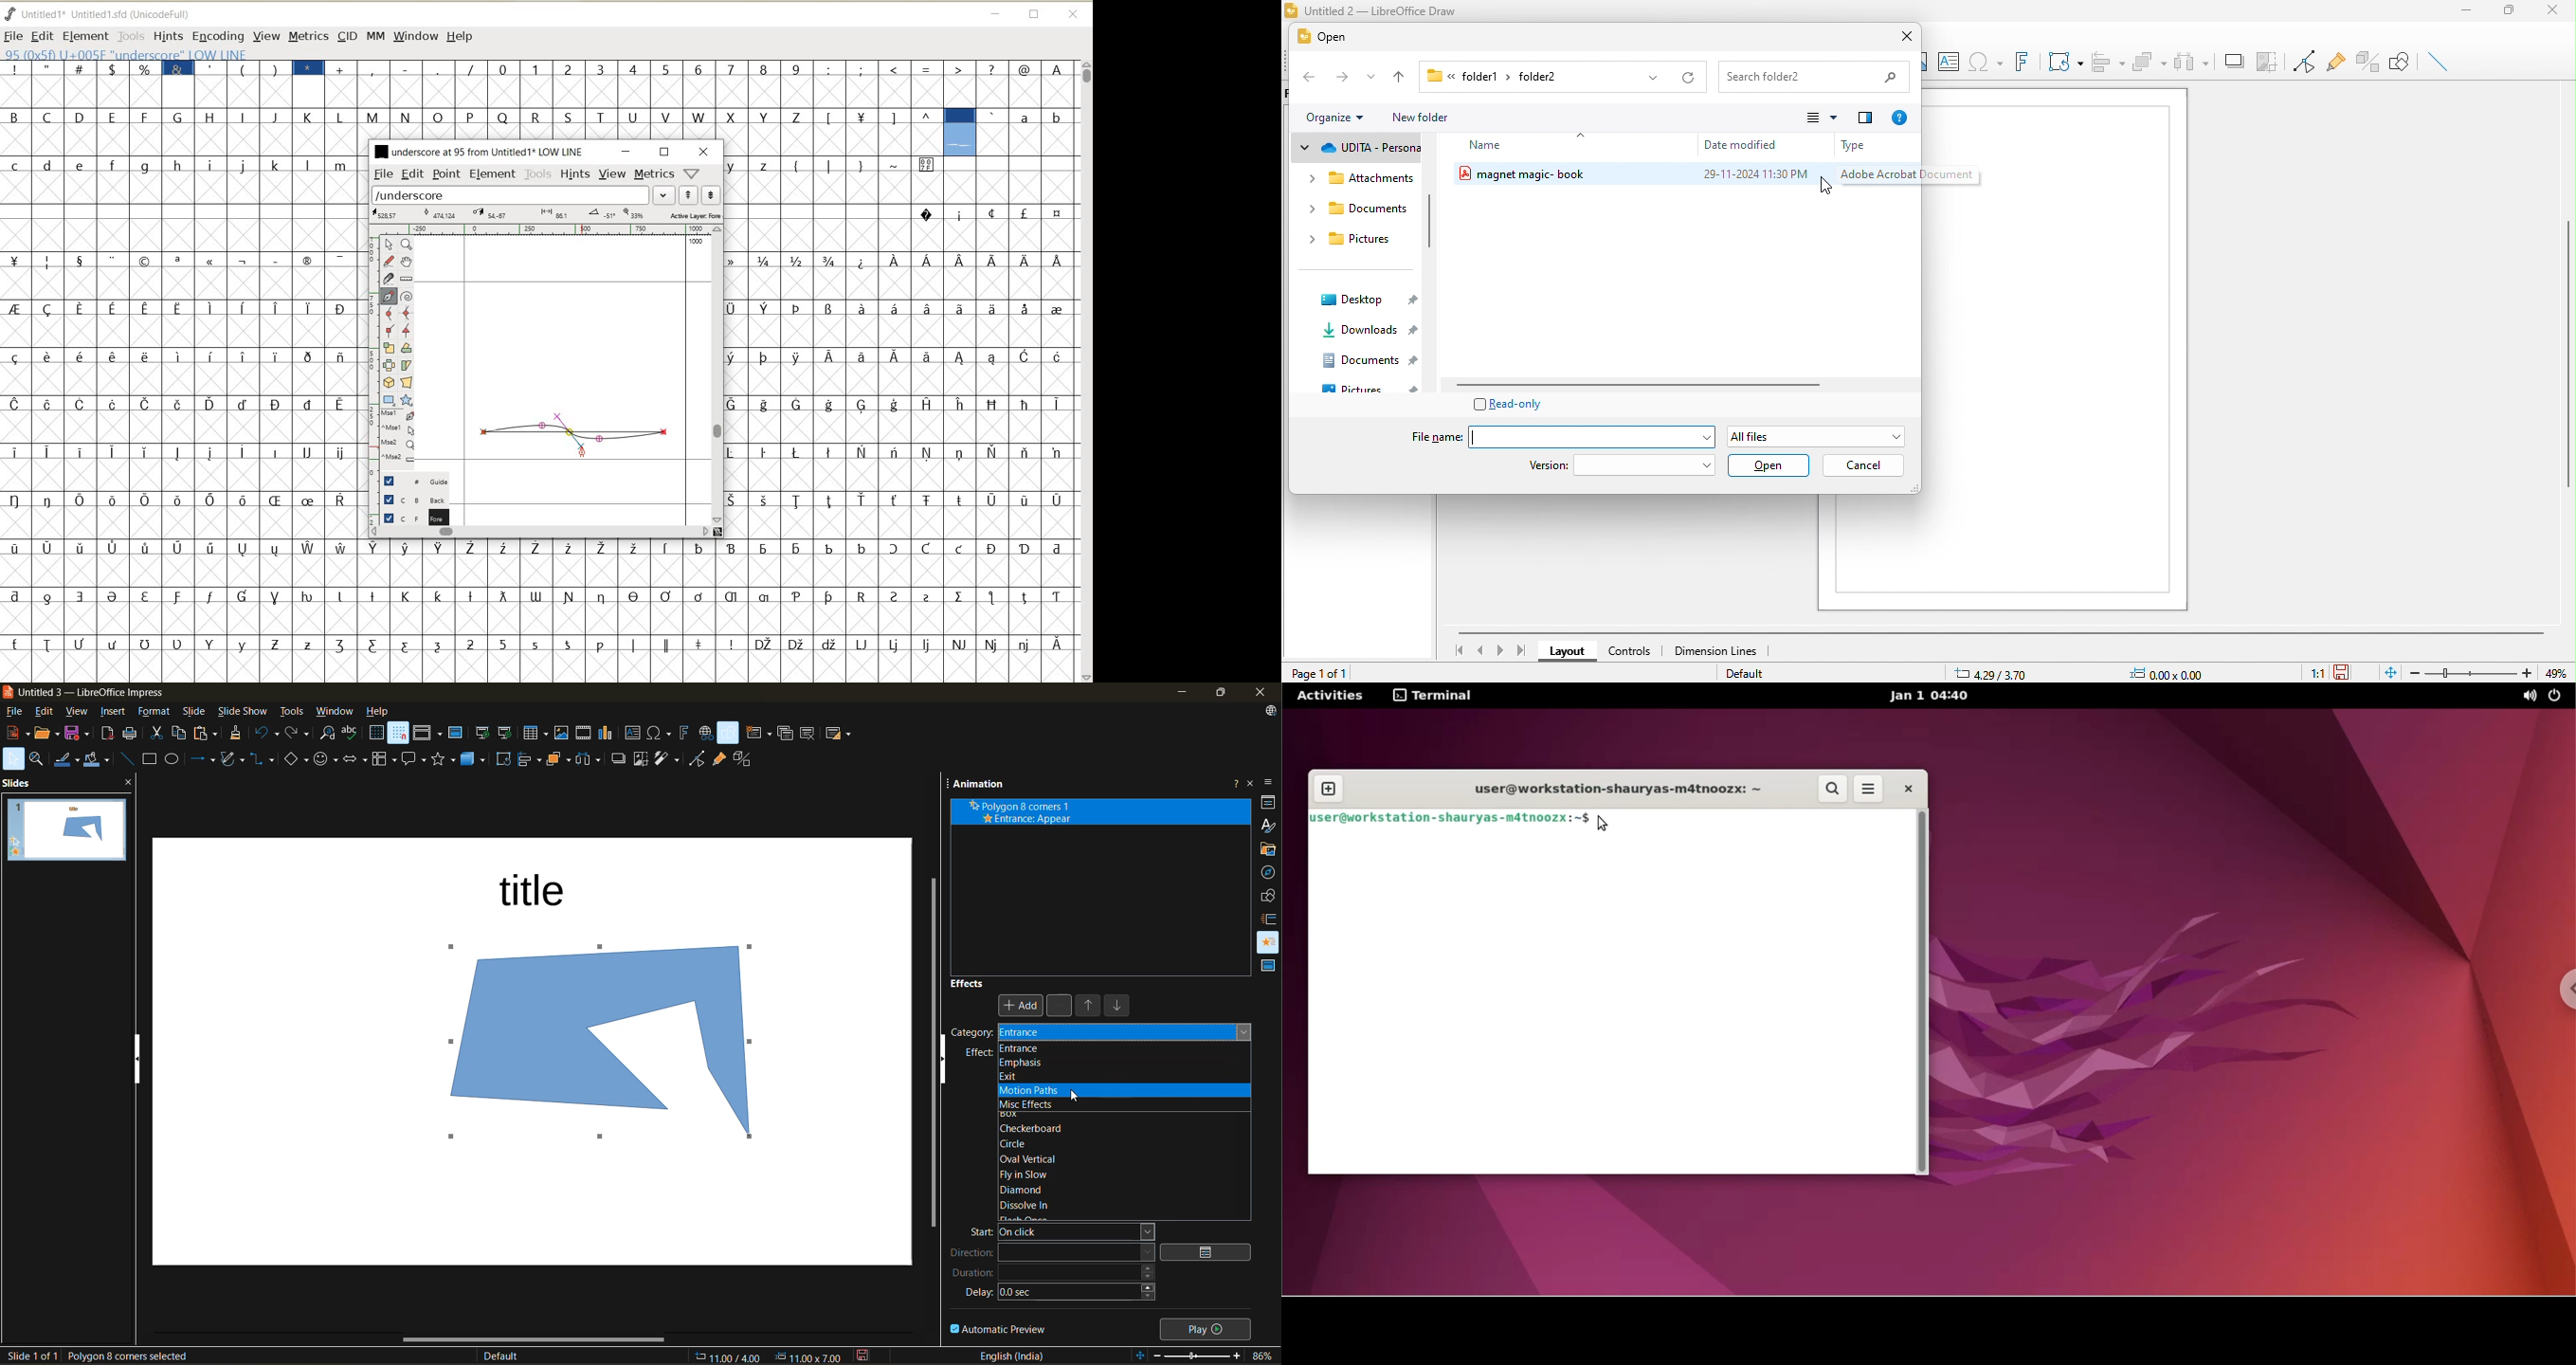  Describe the element at coordinates (585, 733) in the screenshot. I see `insert audio or video` at that location.